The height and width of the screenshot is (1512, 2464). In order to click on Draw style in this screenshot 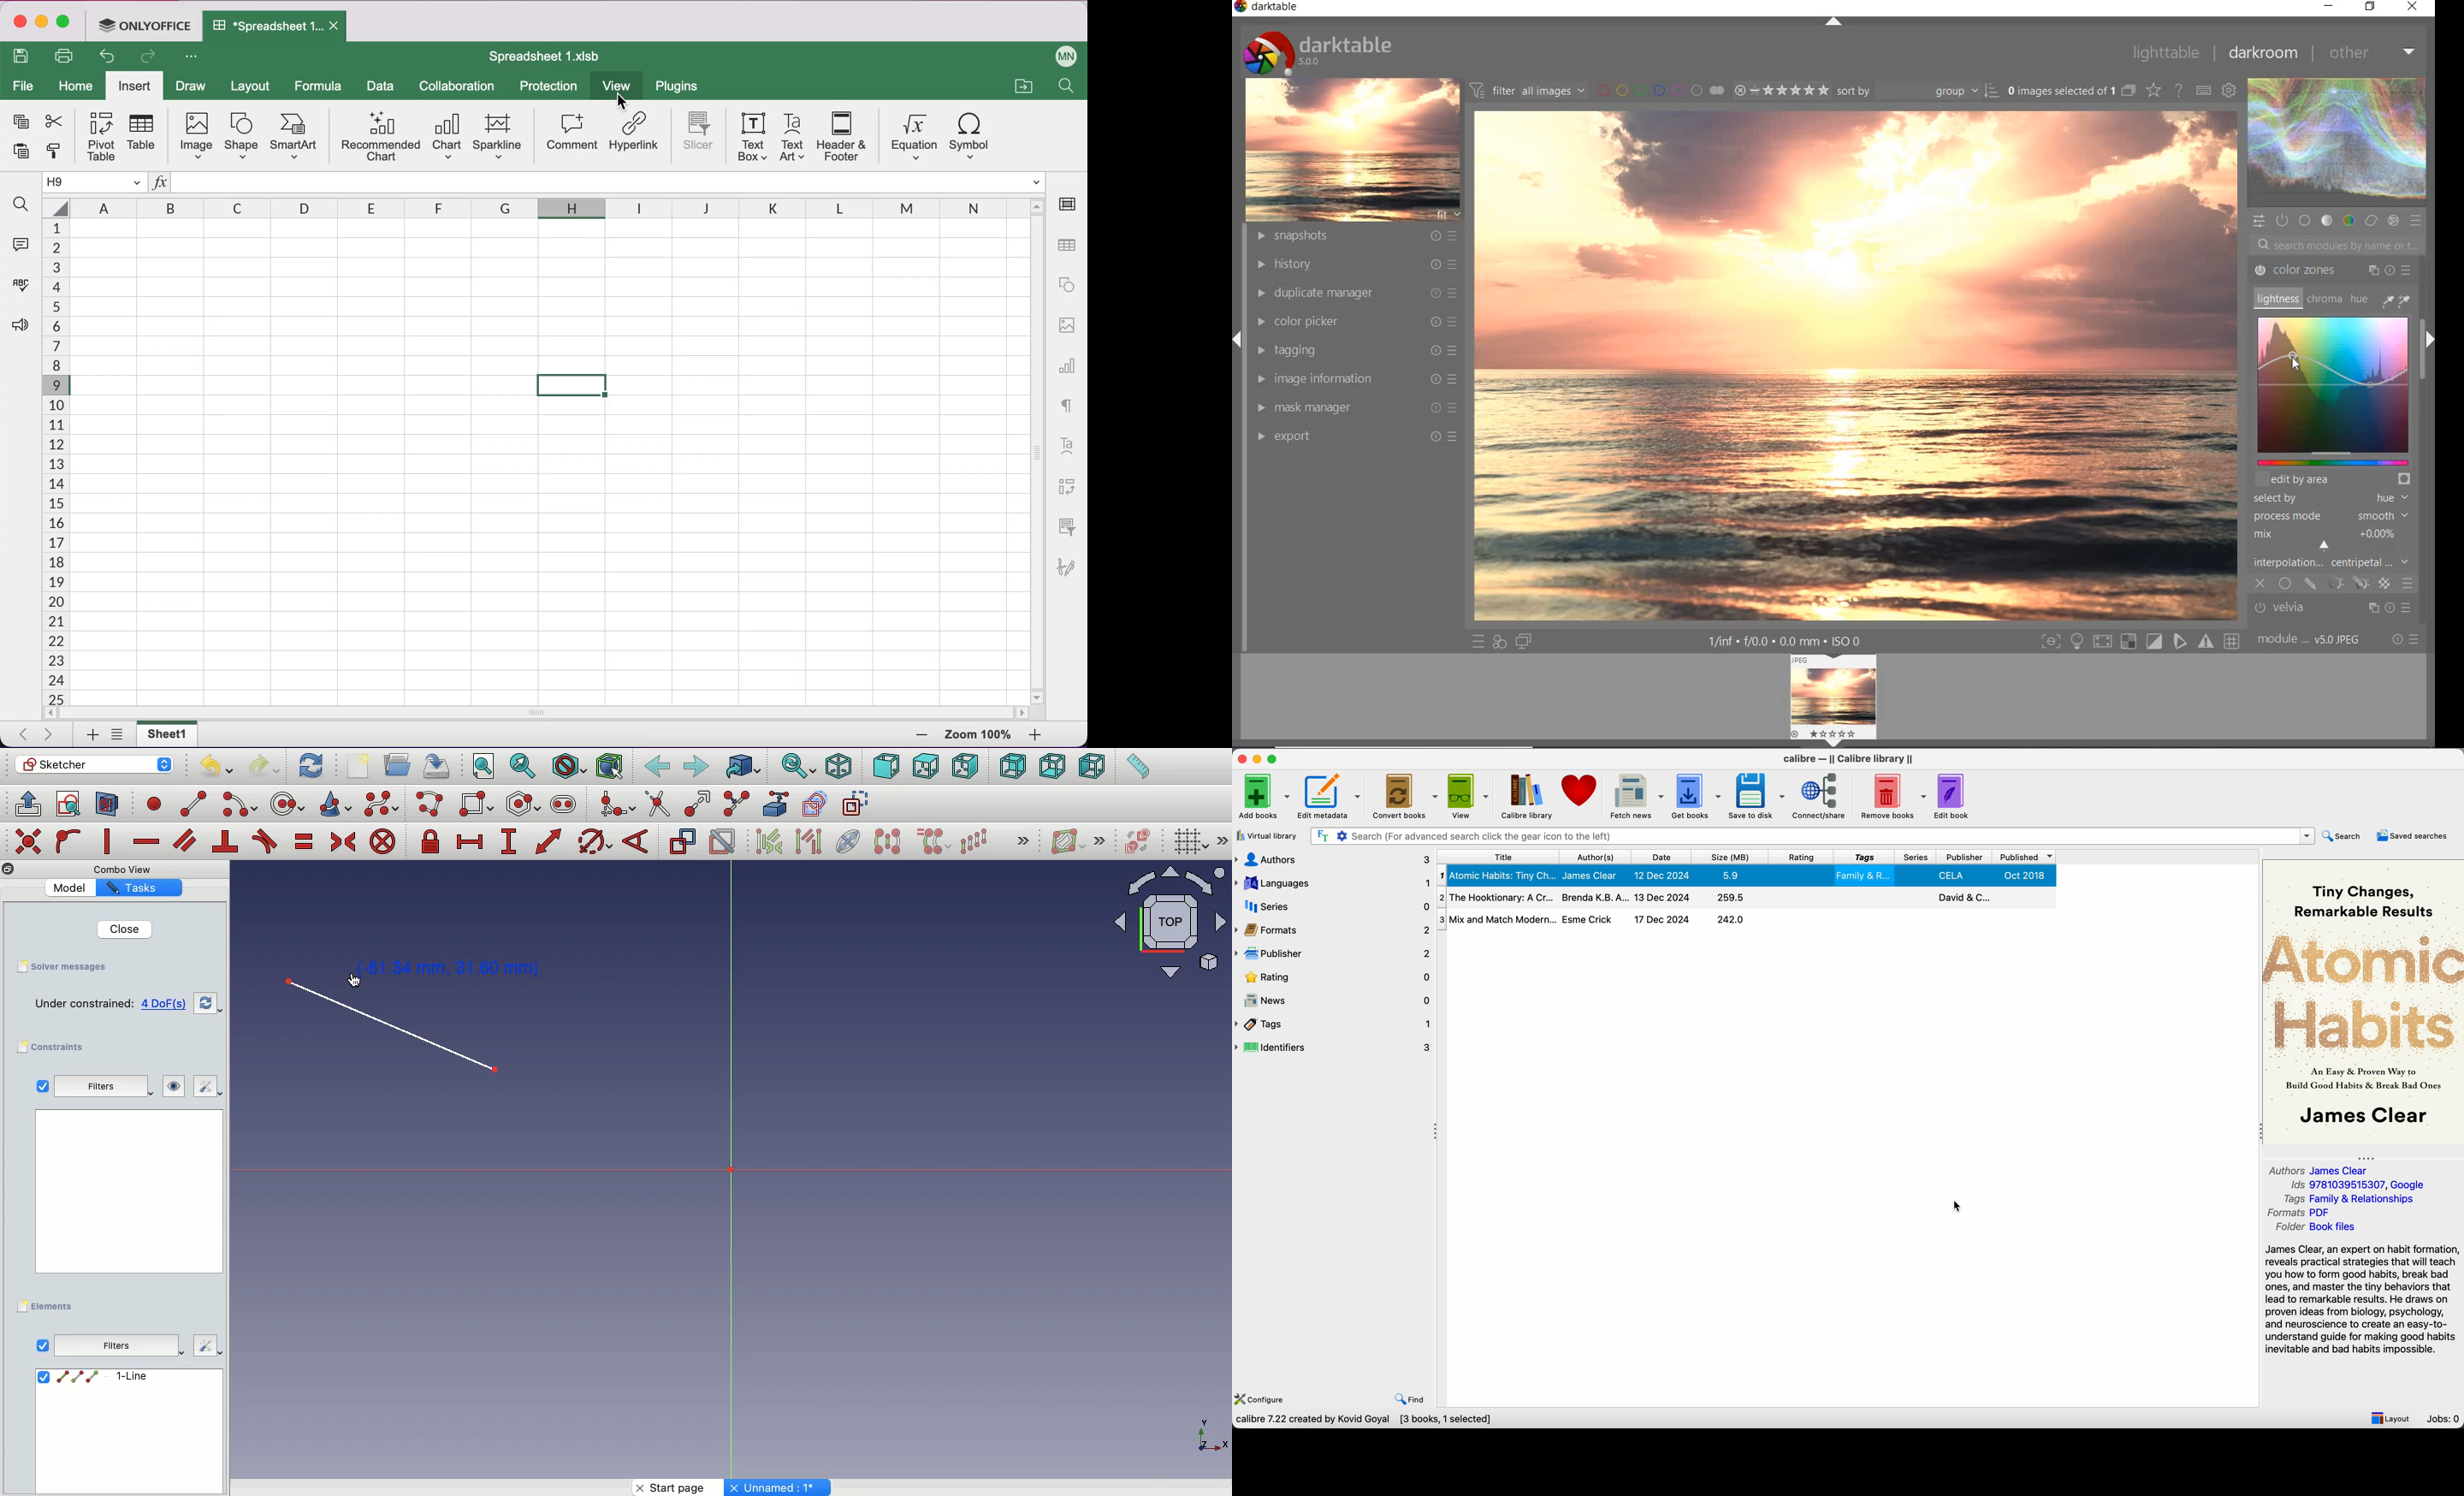, I will do `click(569, 766)`.